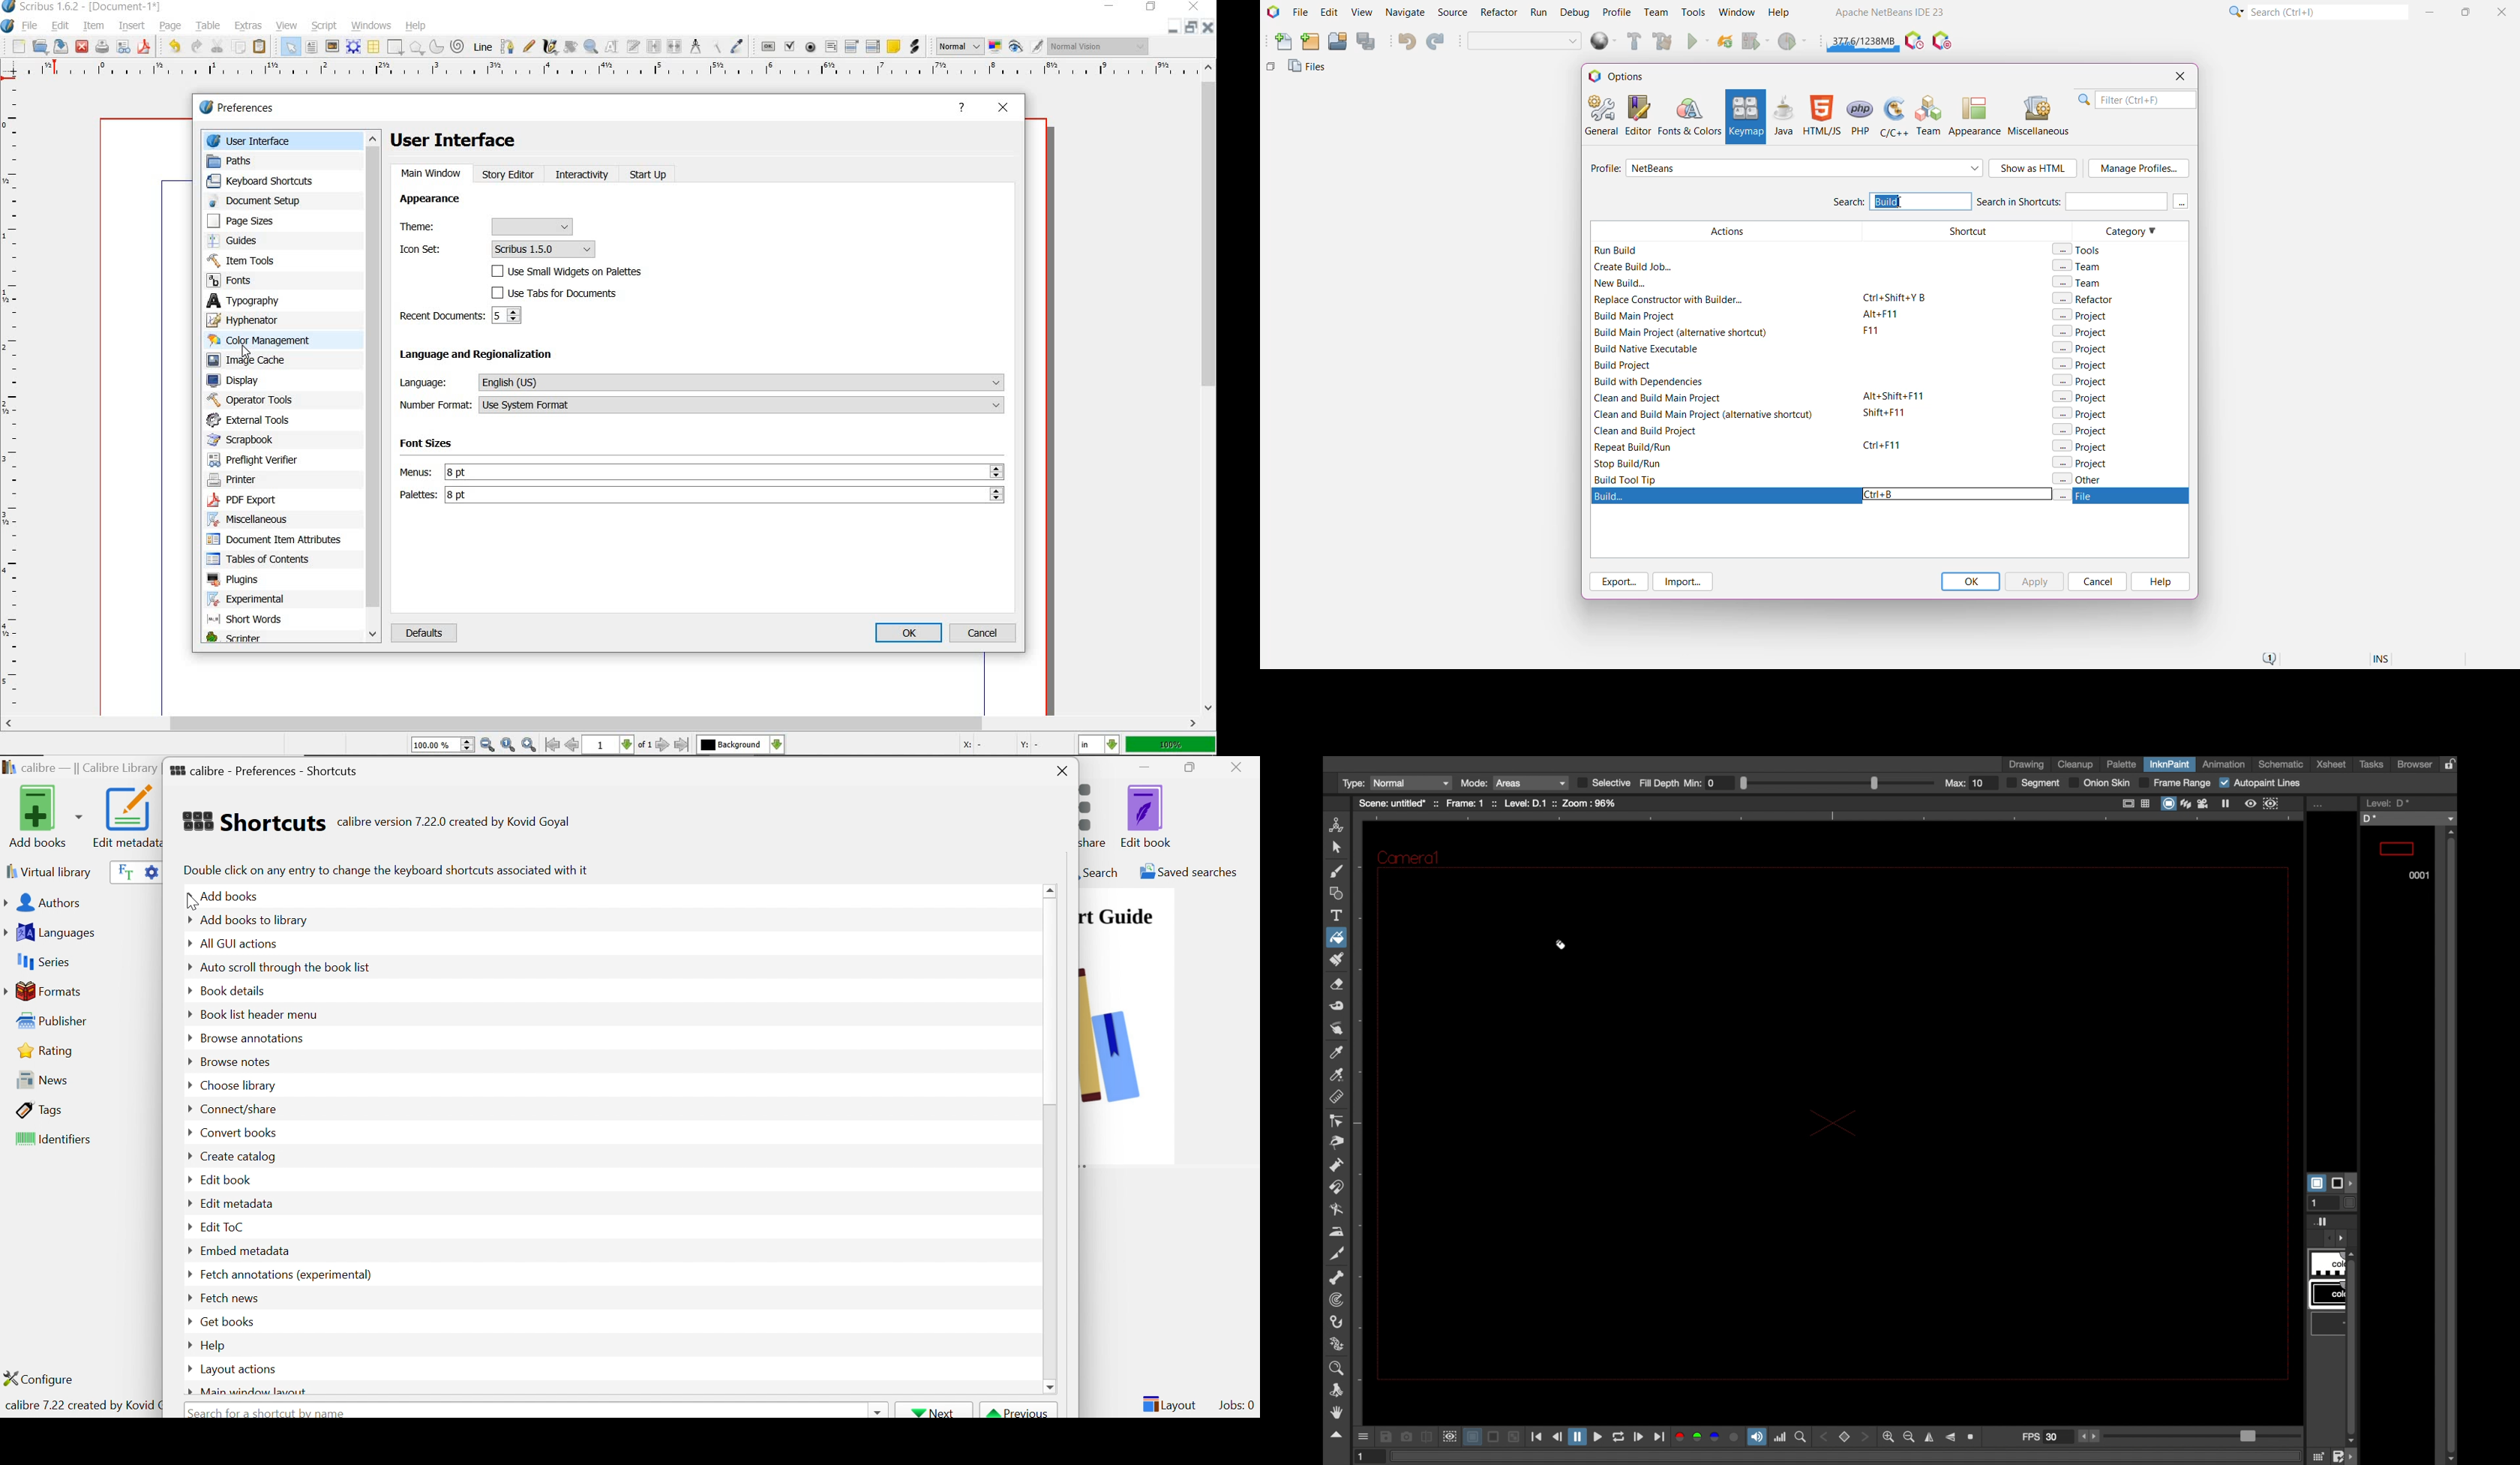 This screenshot has height=1484, width=2520. What do you see at coordinates (417, 48) in the screenshot?
I see `polygon` at bounding box center [417, 48].